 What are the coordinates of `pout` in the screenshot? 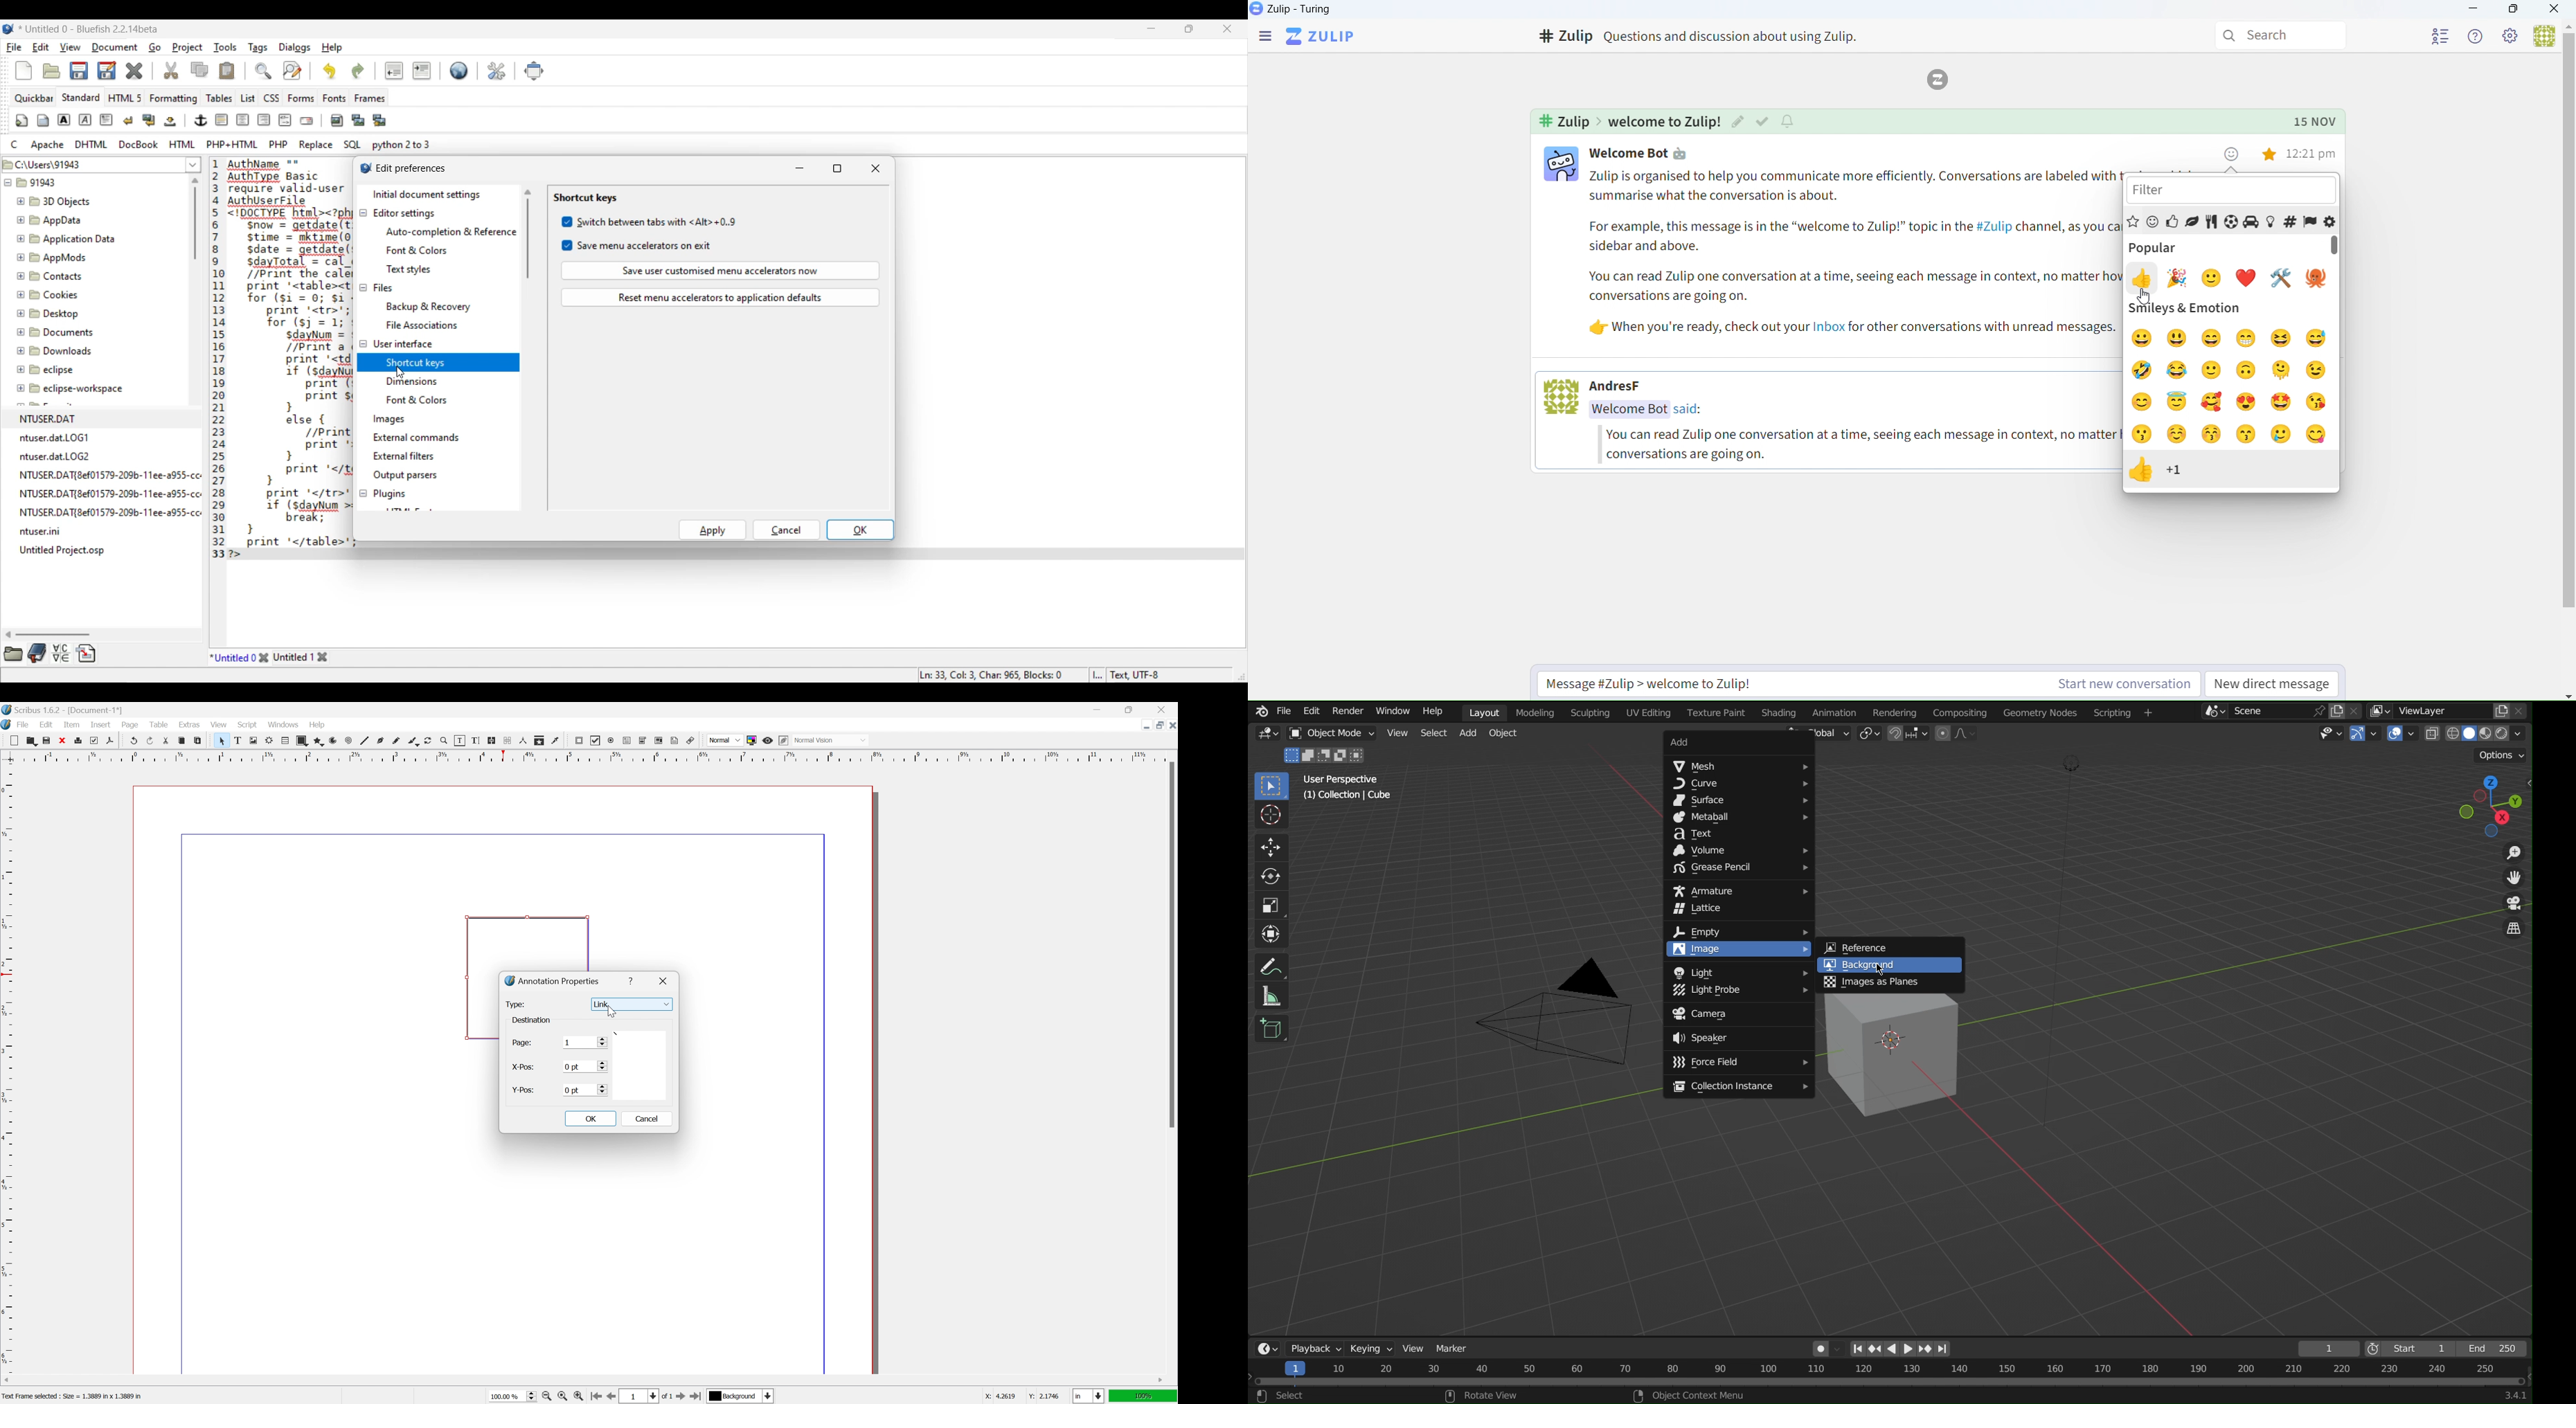 It's located at (2144, 435).